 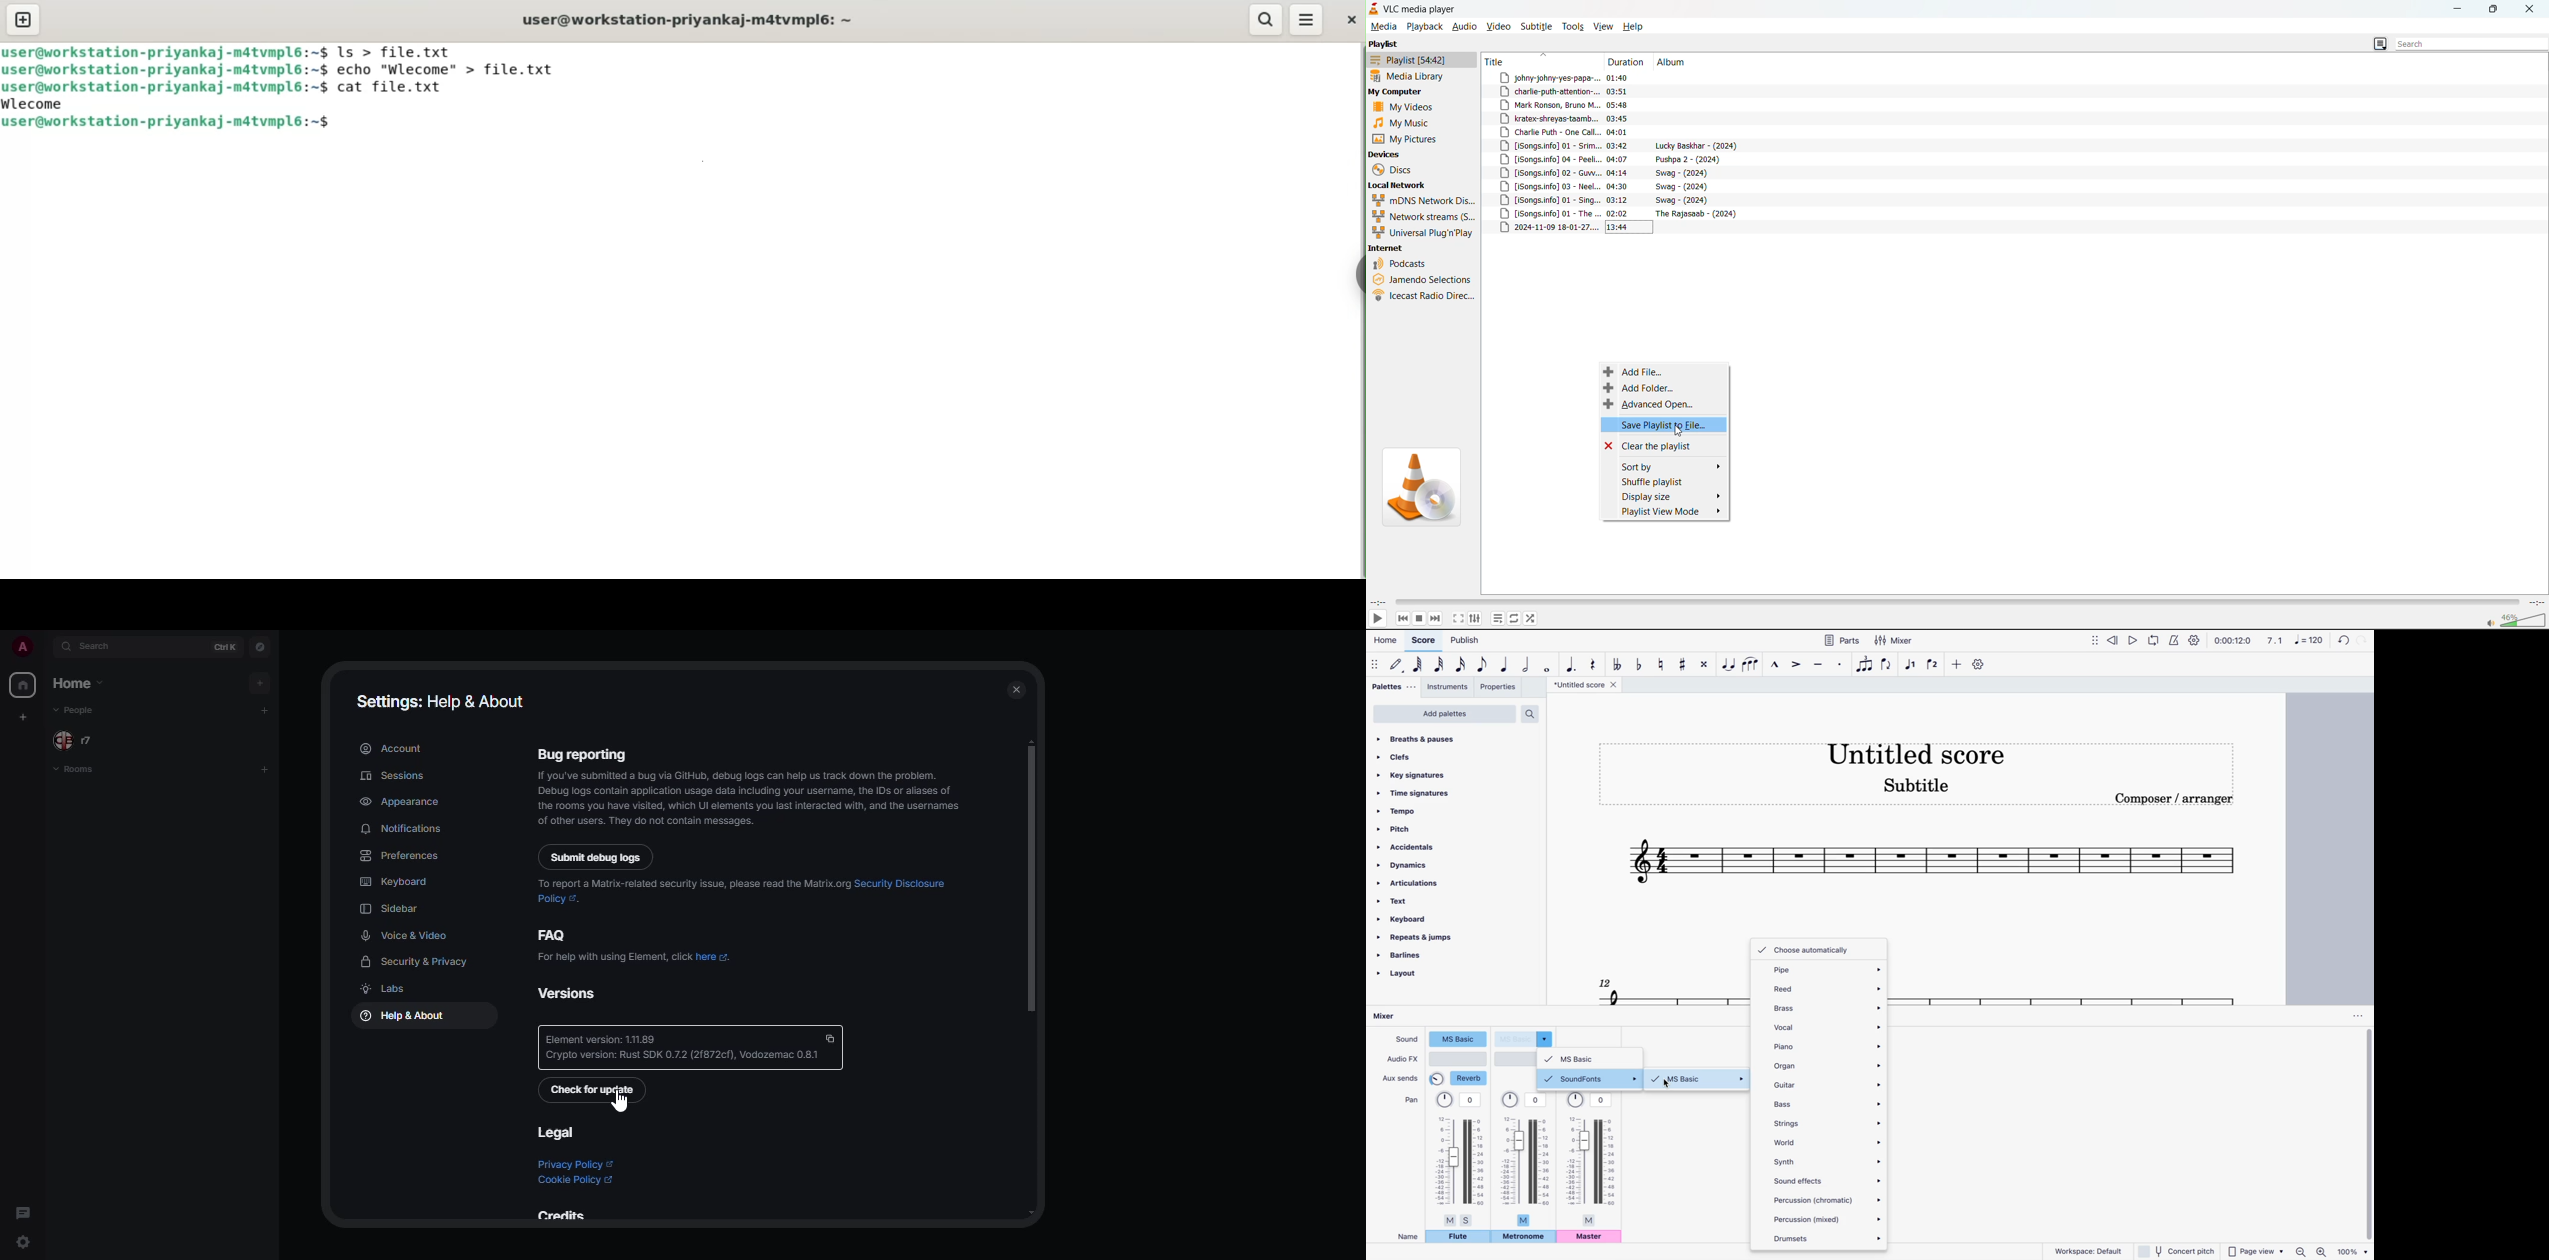 I want to click on playlist, so click(x=1384, y=44).